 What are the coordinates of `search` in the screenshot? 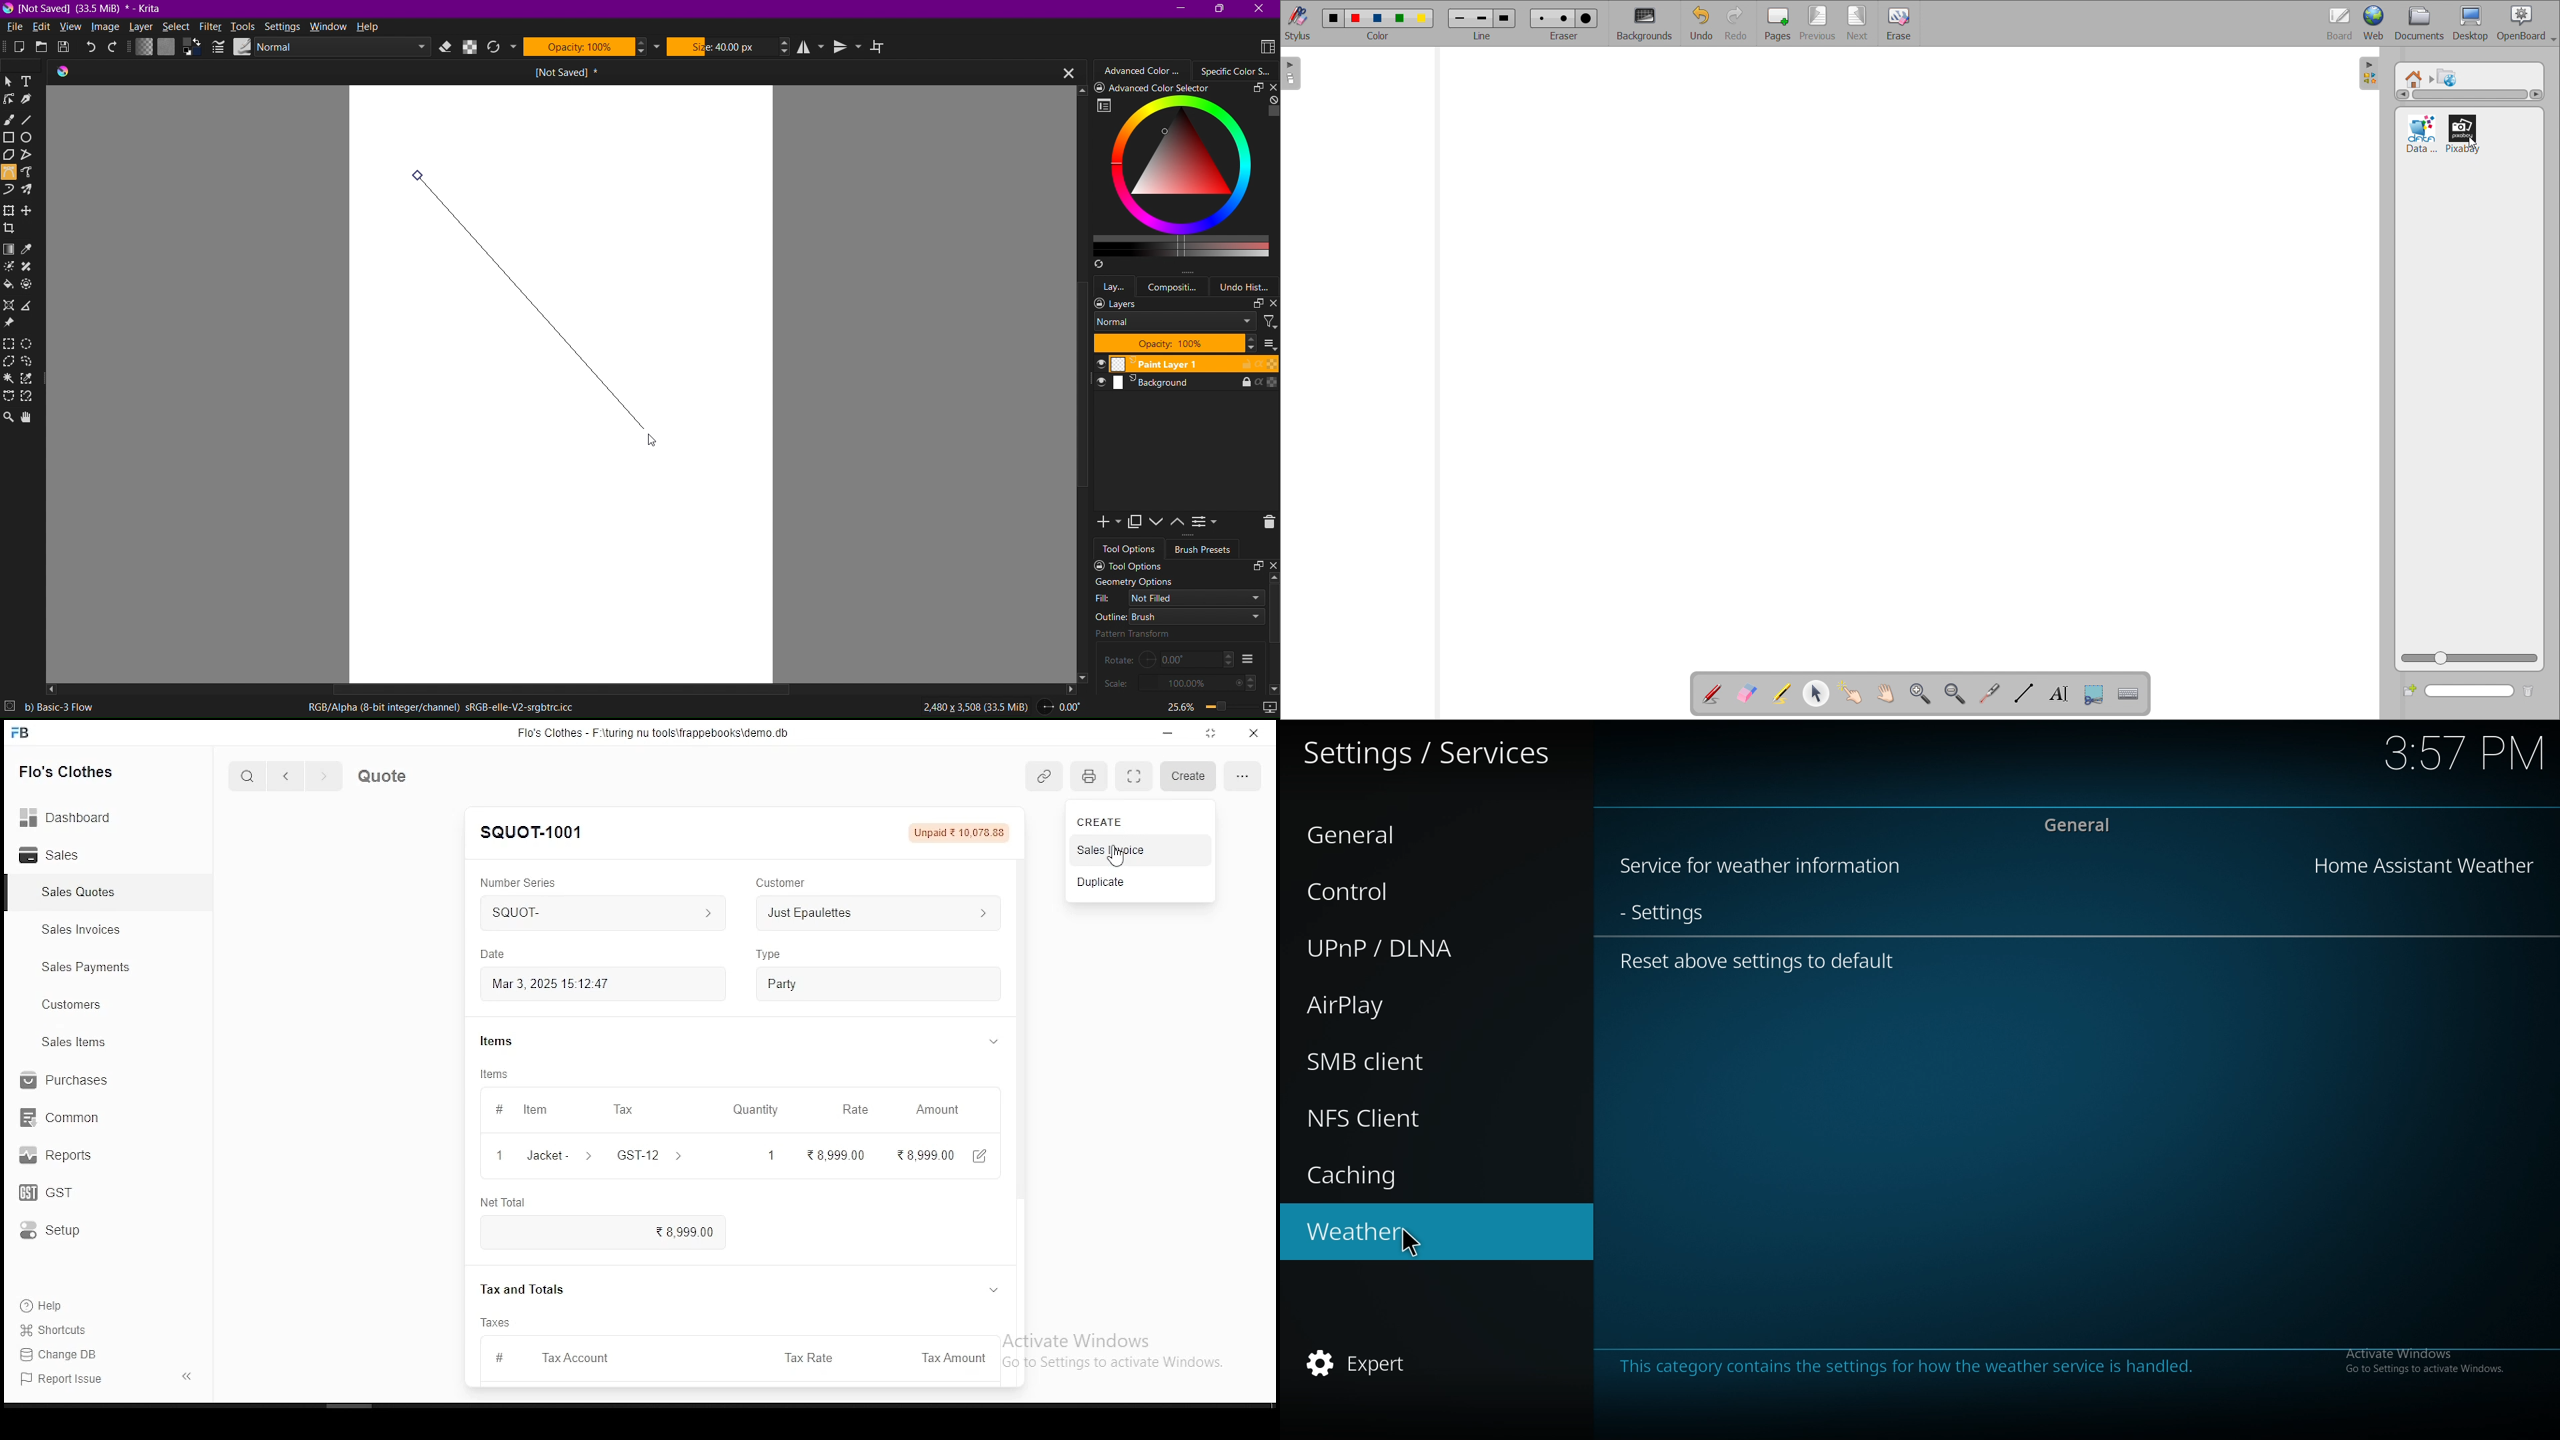 It's located at (247, 775).